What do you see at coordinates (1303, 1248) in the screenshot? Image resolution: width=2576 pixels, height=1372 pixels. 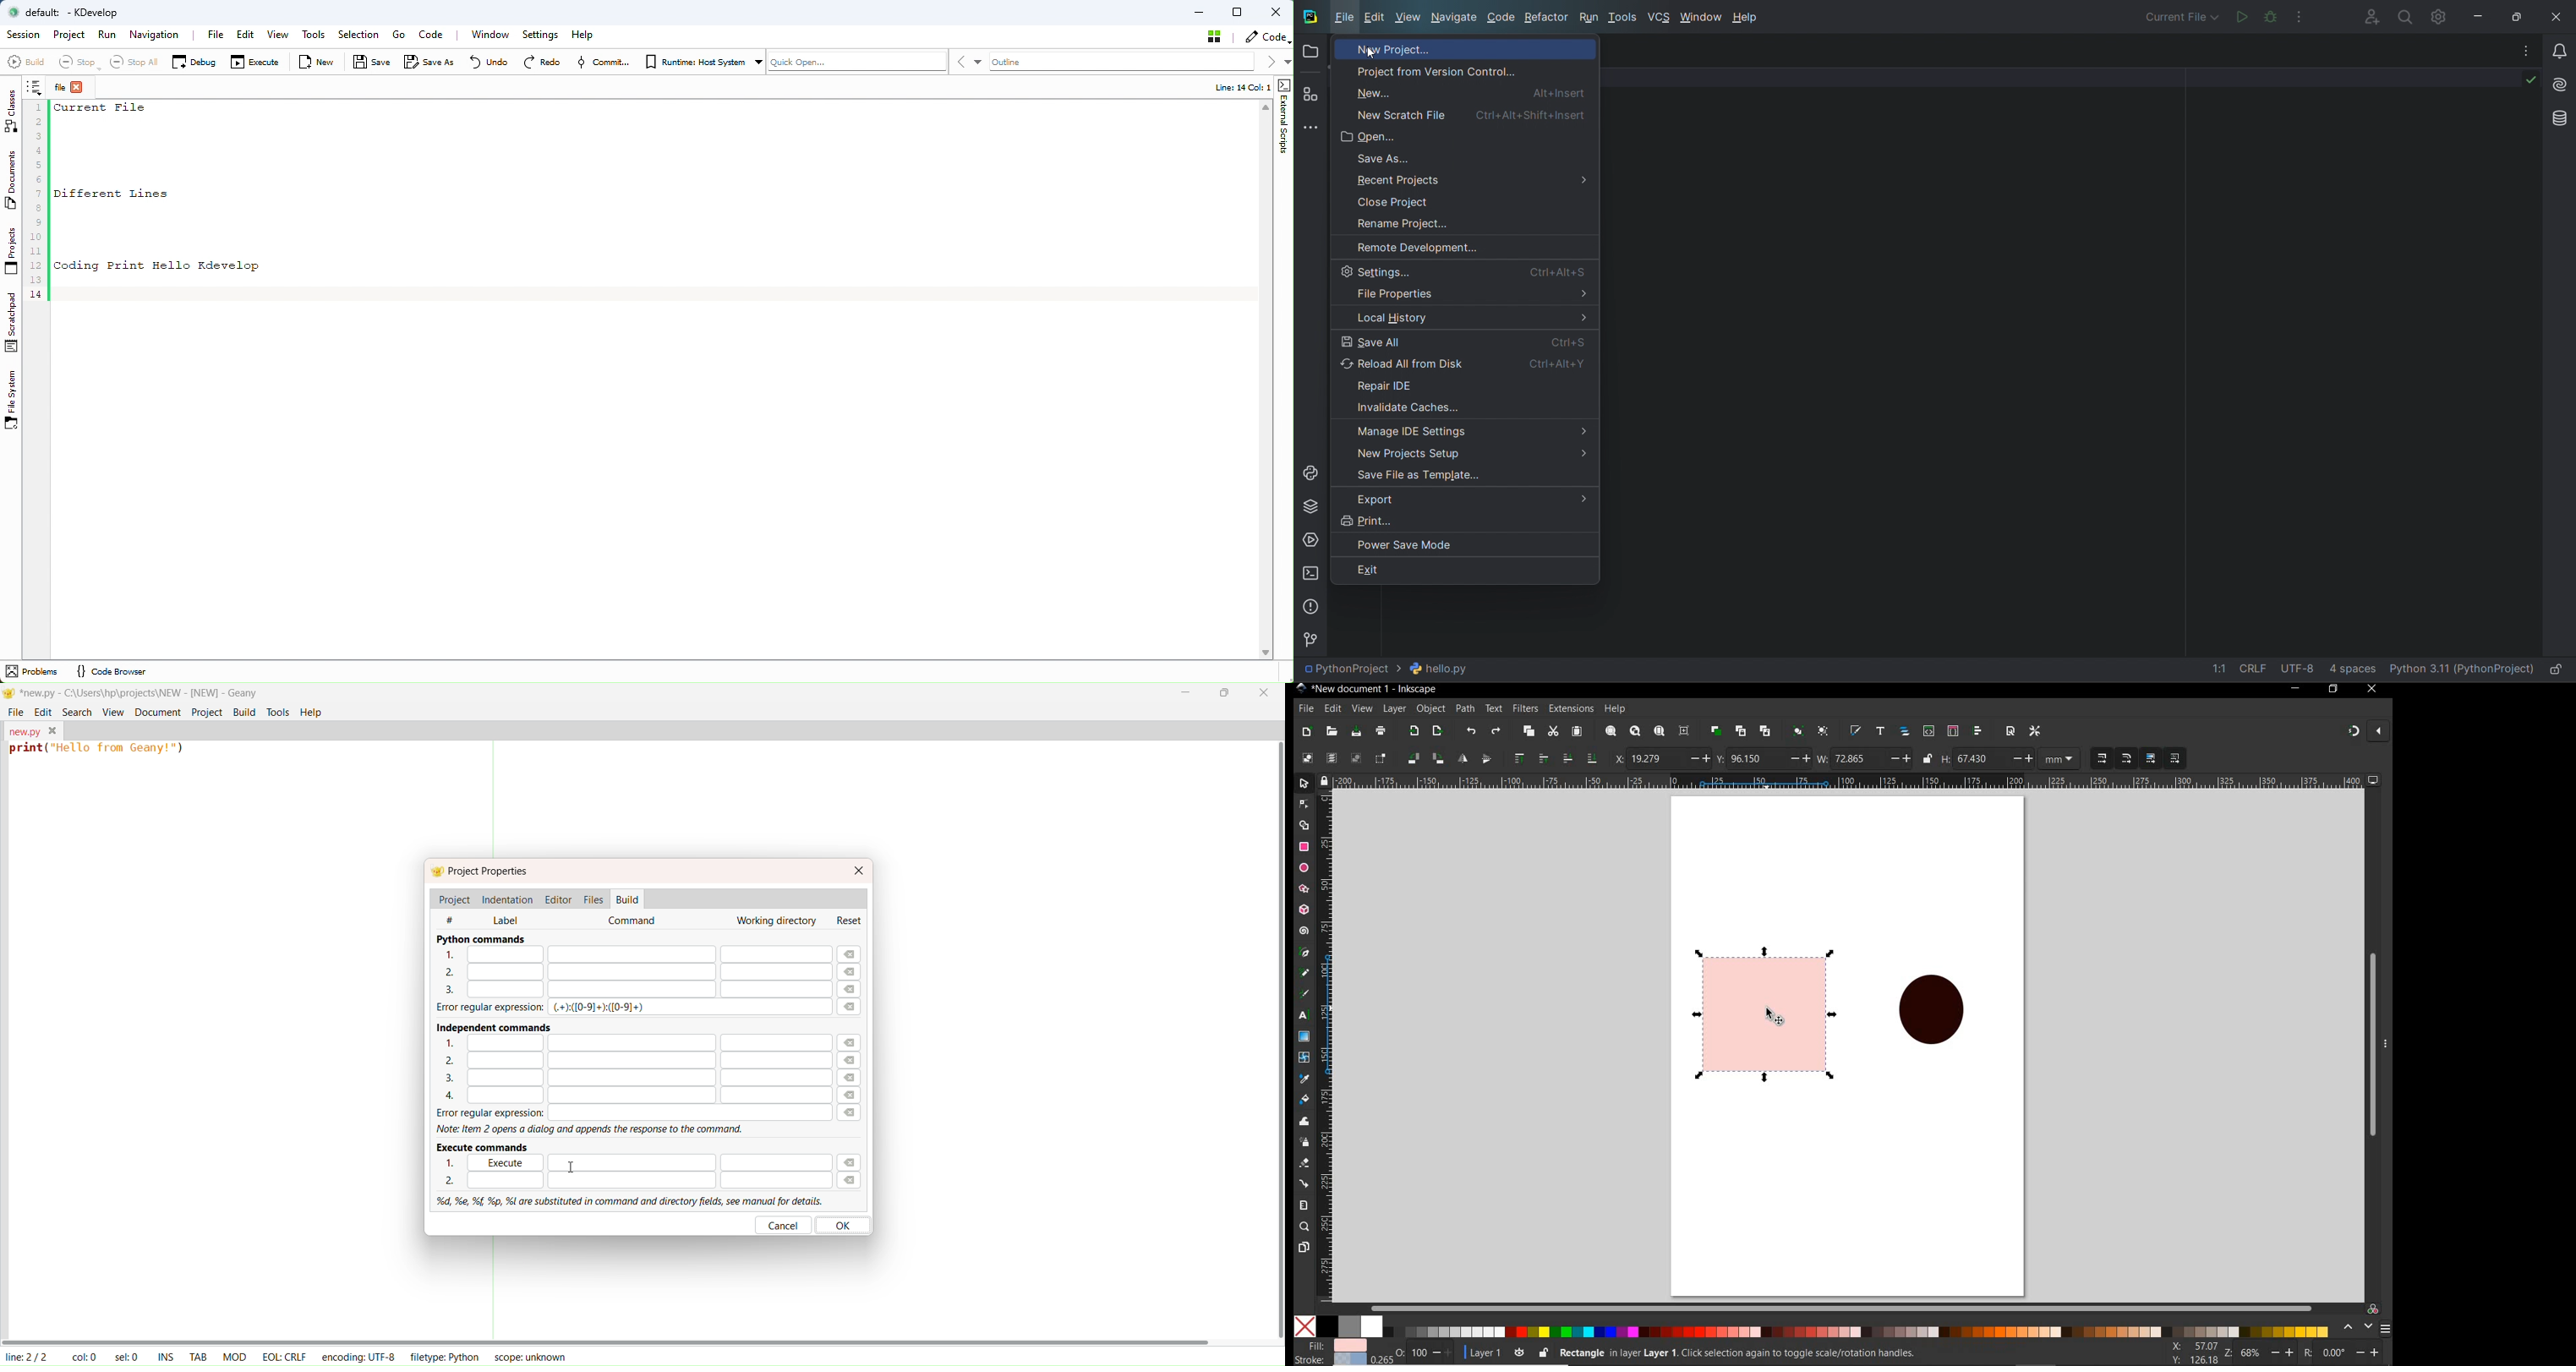 I see `page tool` at bounding box center [1303, 1248].